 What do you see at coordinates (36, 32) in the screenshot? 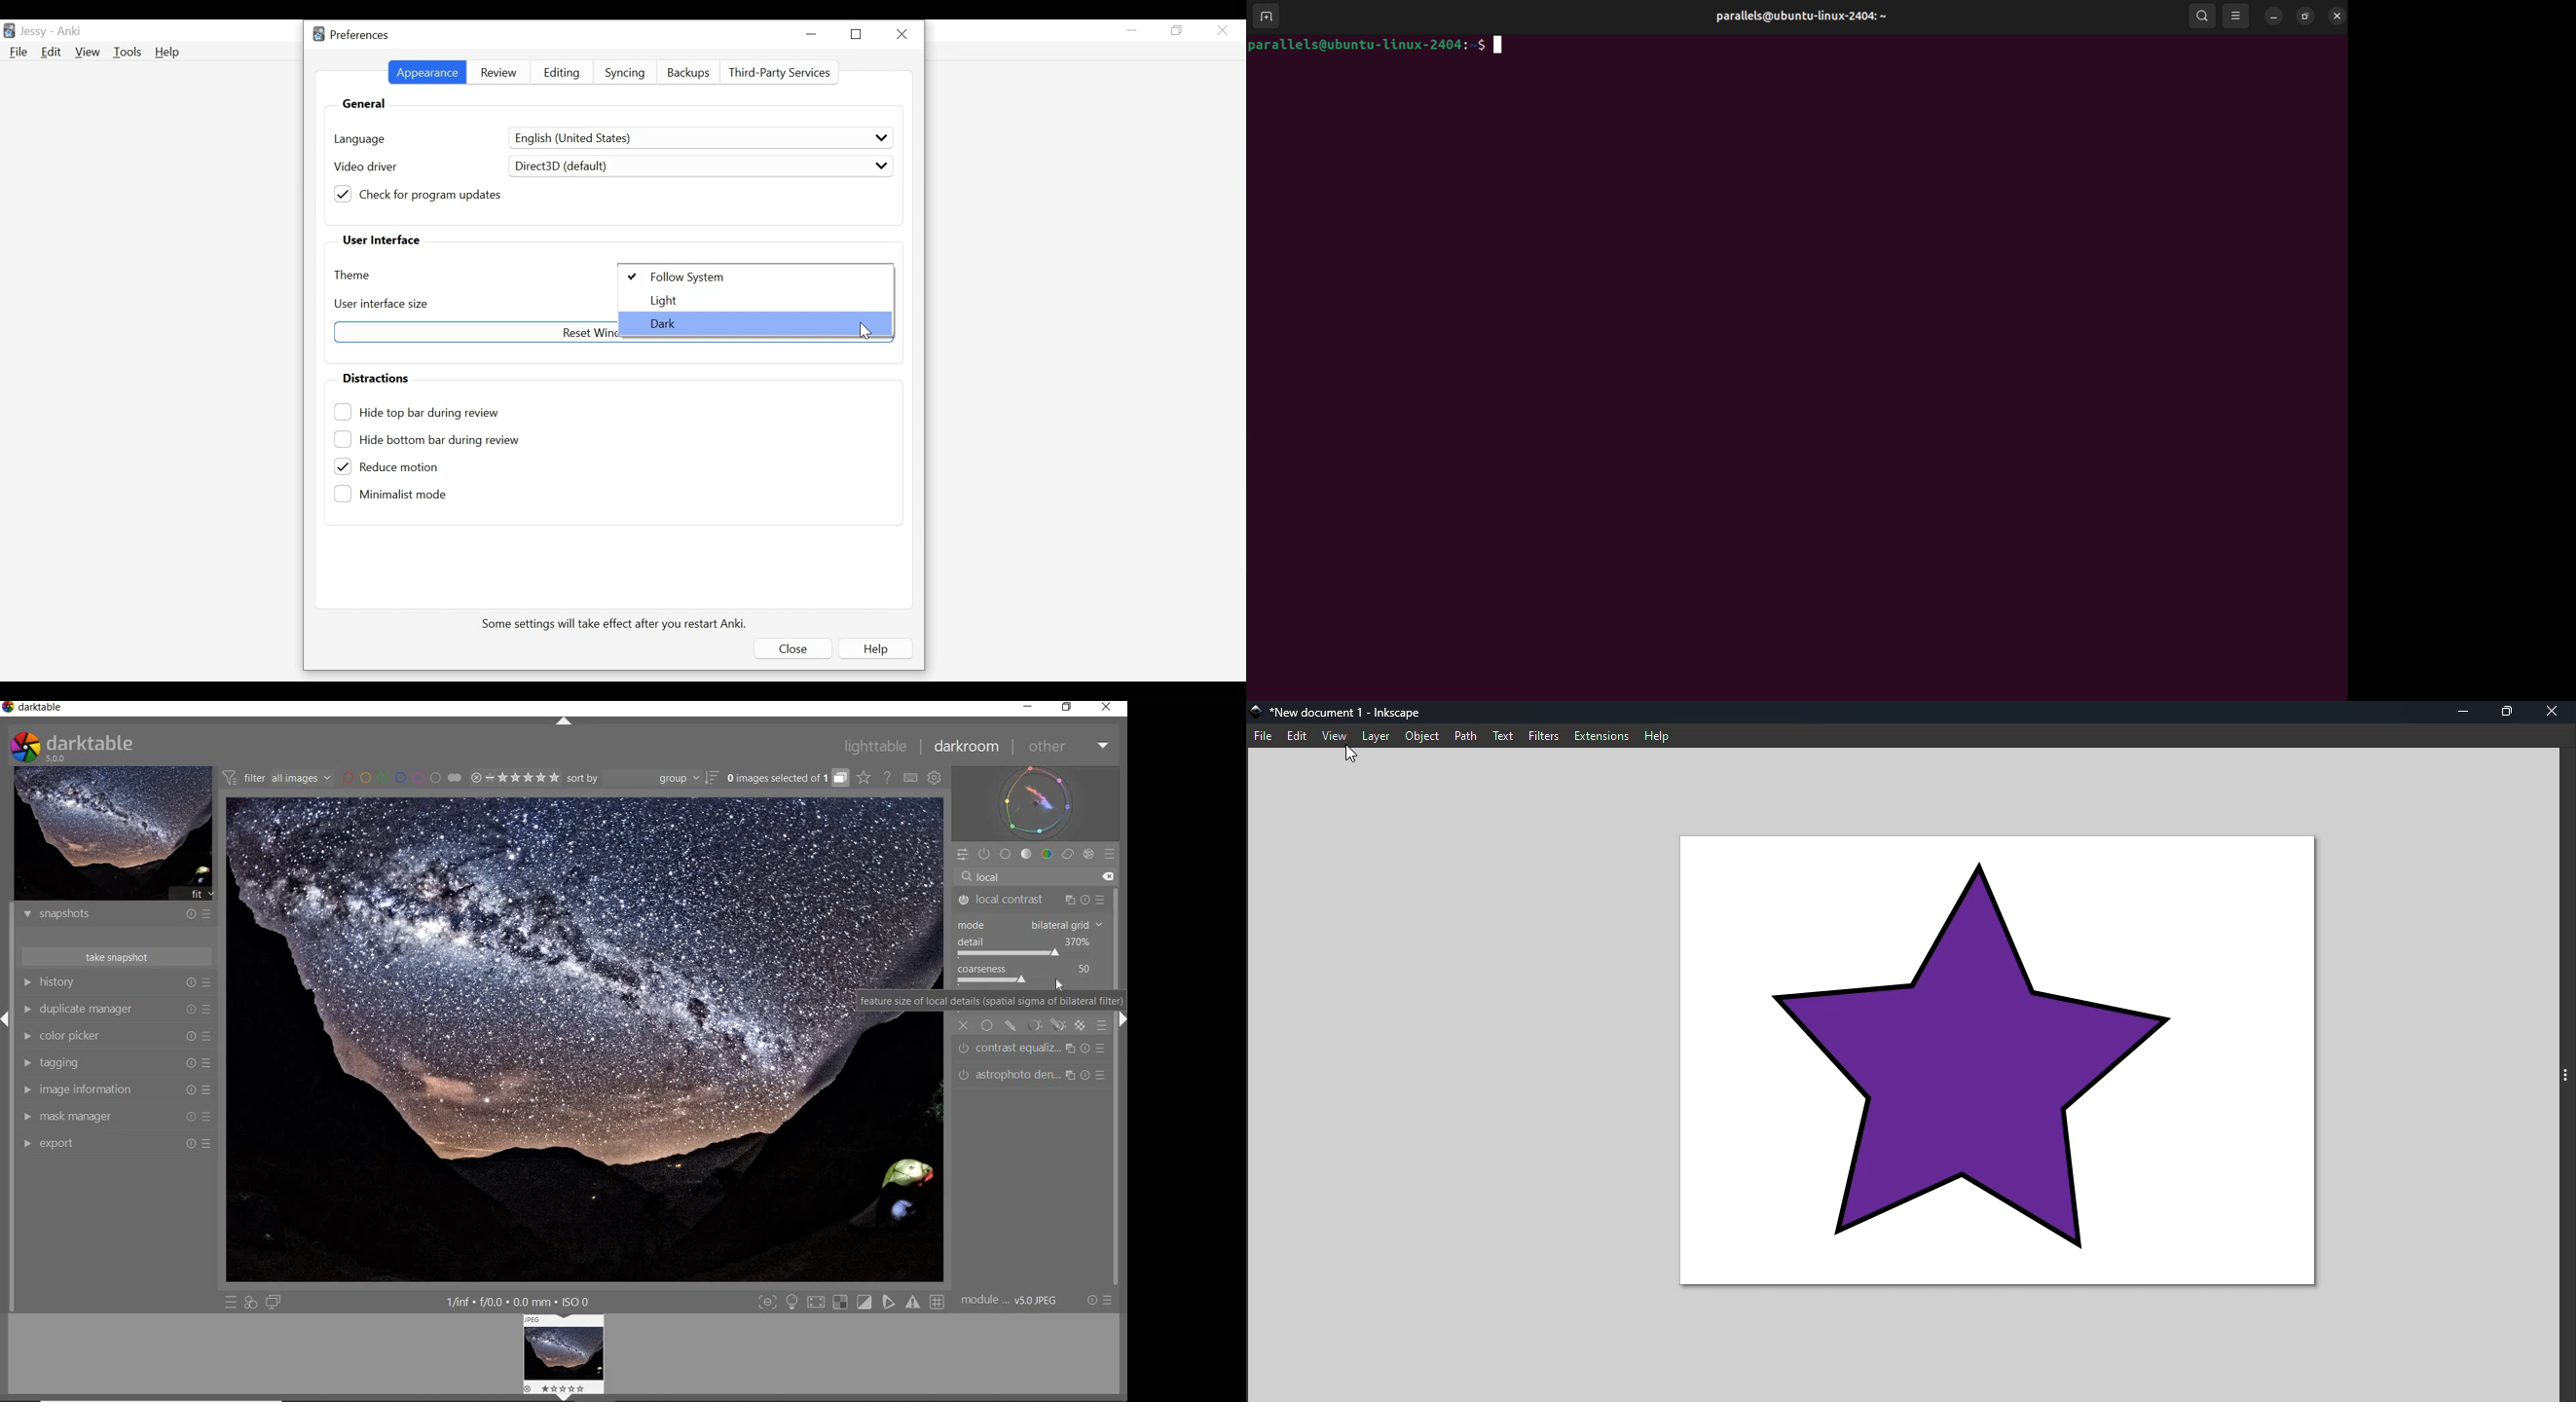
I see `User Name` at bounding box center [36, 32].